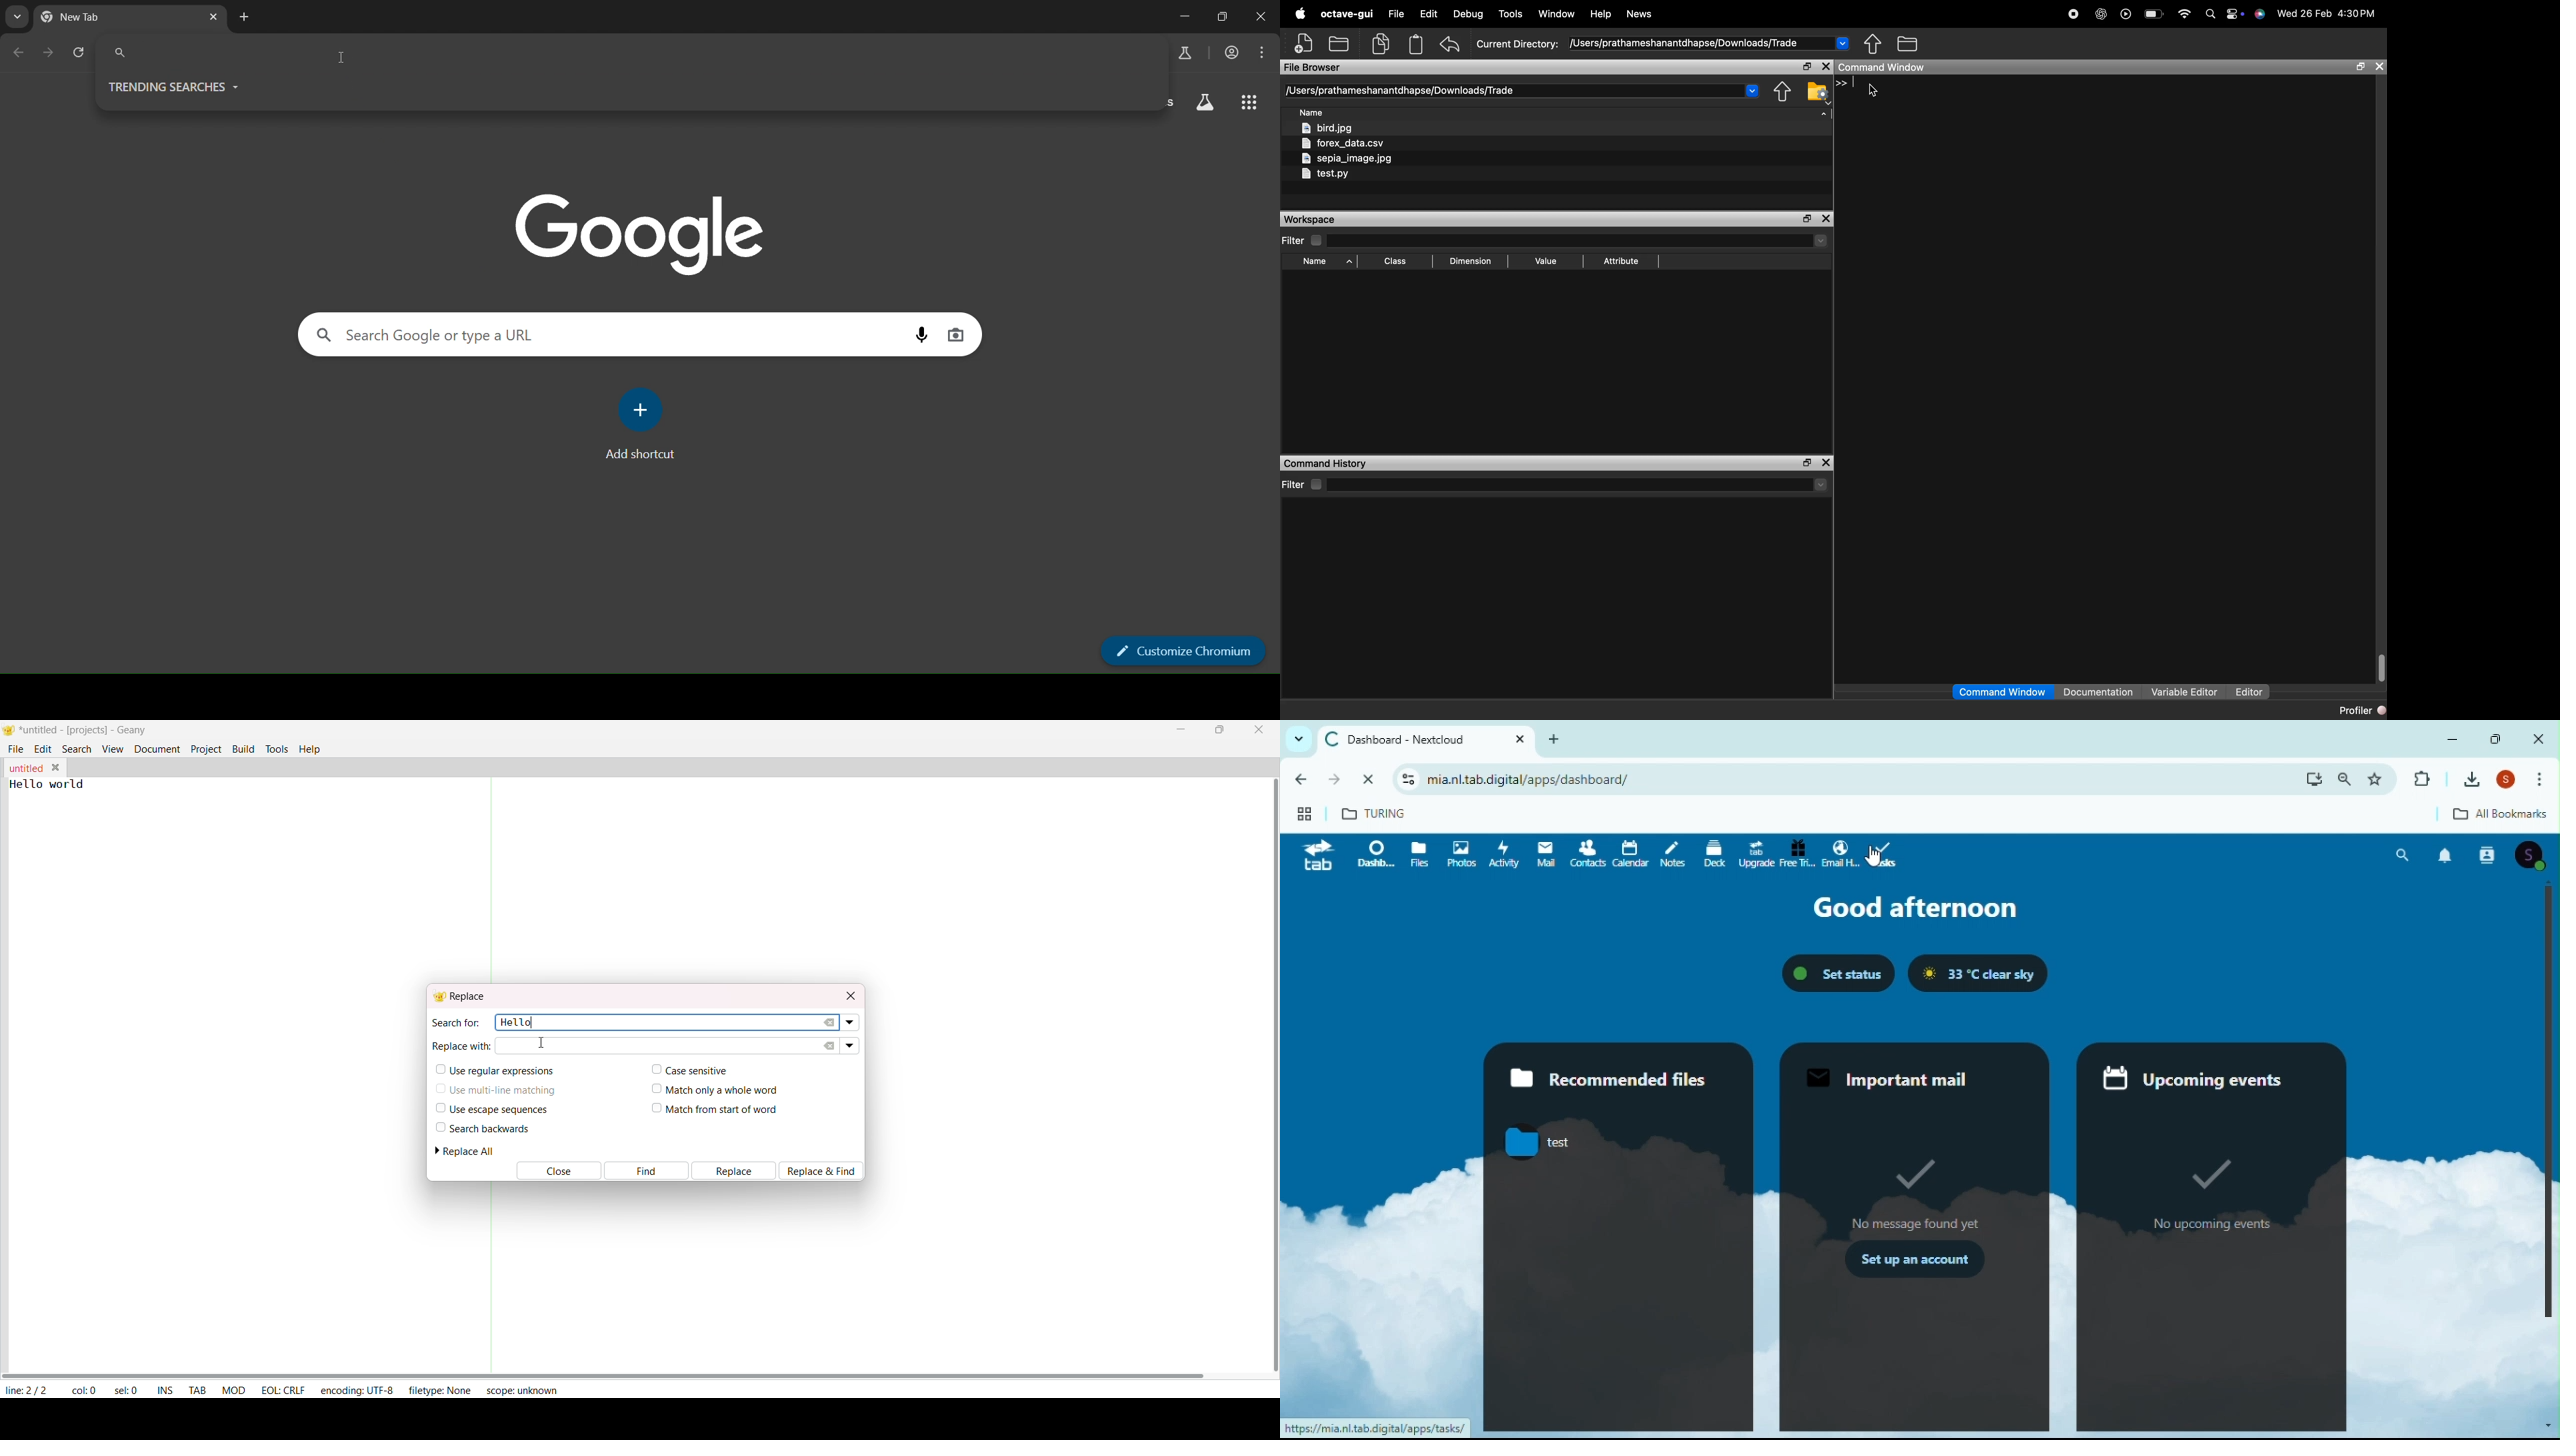 This screenshot has width=2576, height=1456. Describe the element at coordinates (21, 53) in the screenshot. I see `go back one page` at that location.